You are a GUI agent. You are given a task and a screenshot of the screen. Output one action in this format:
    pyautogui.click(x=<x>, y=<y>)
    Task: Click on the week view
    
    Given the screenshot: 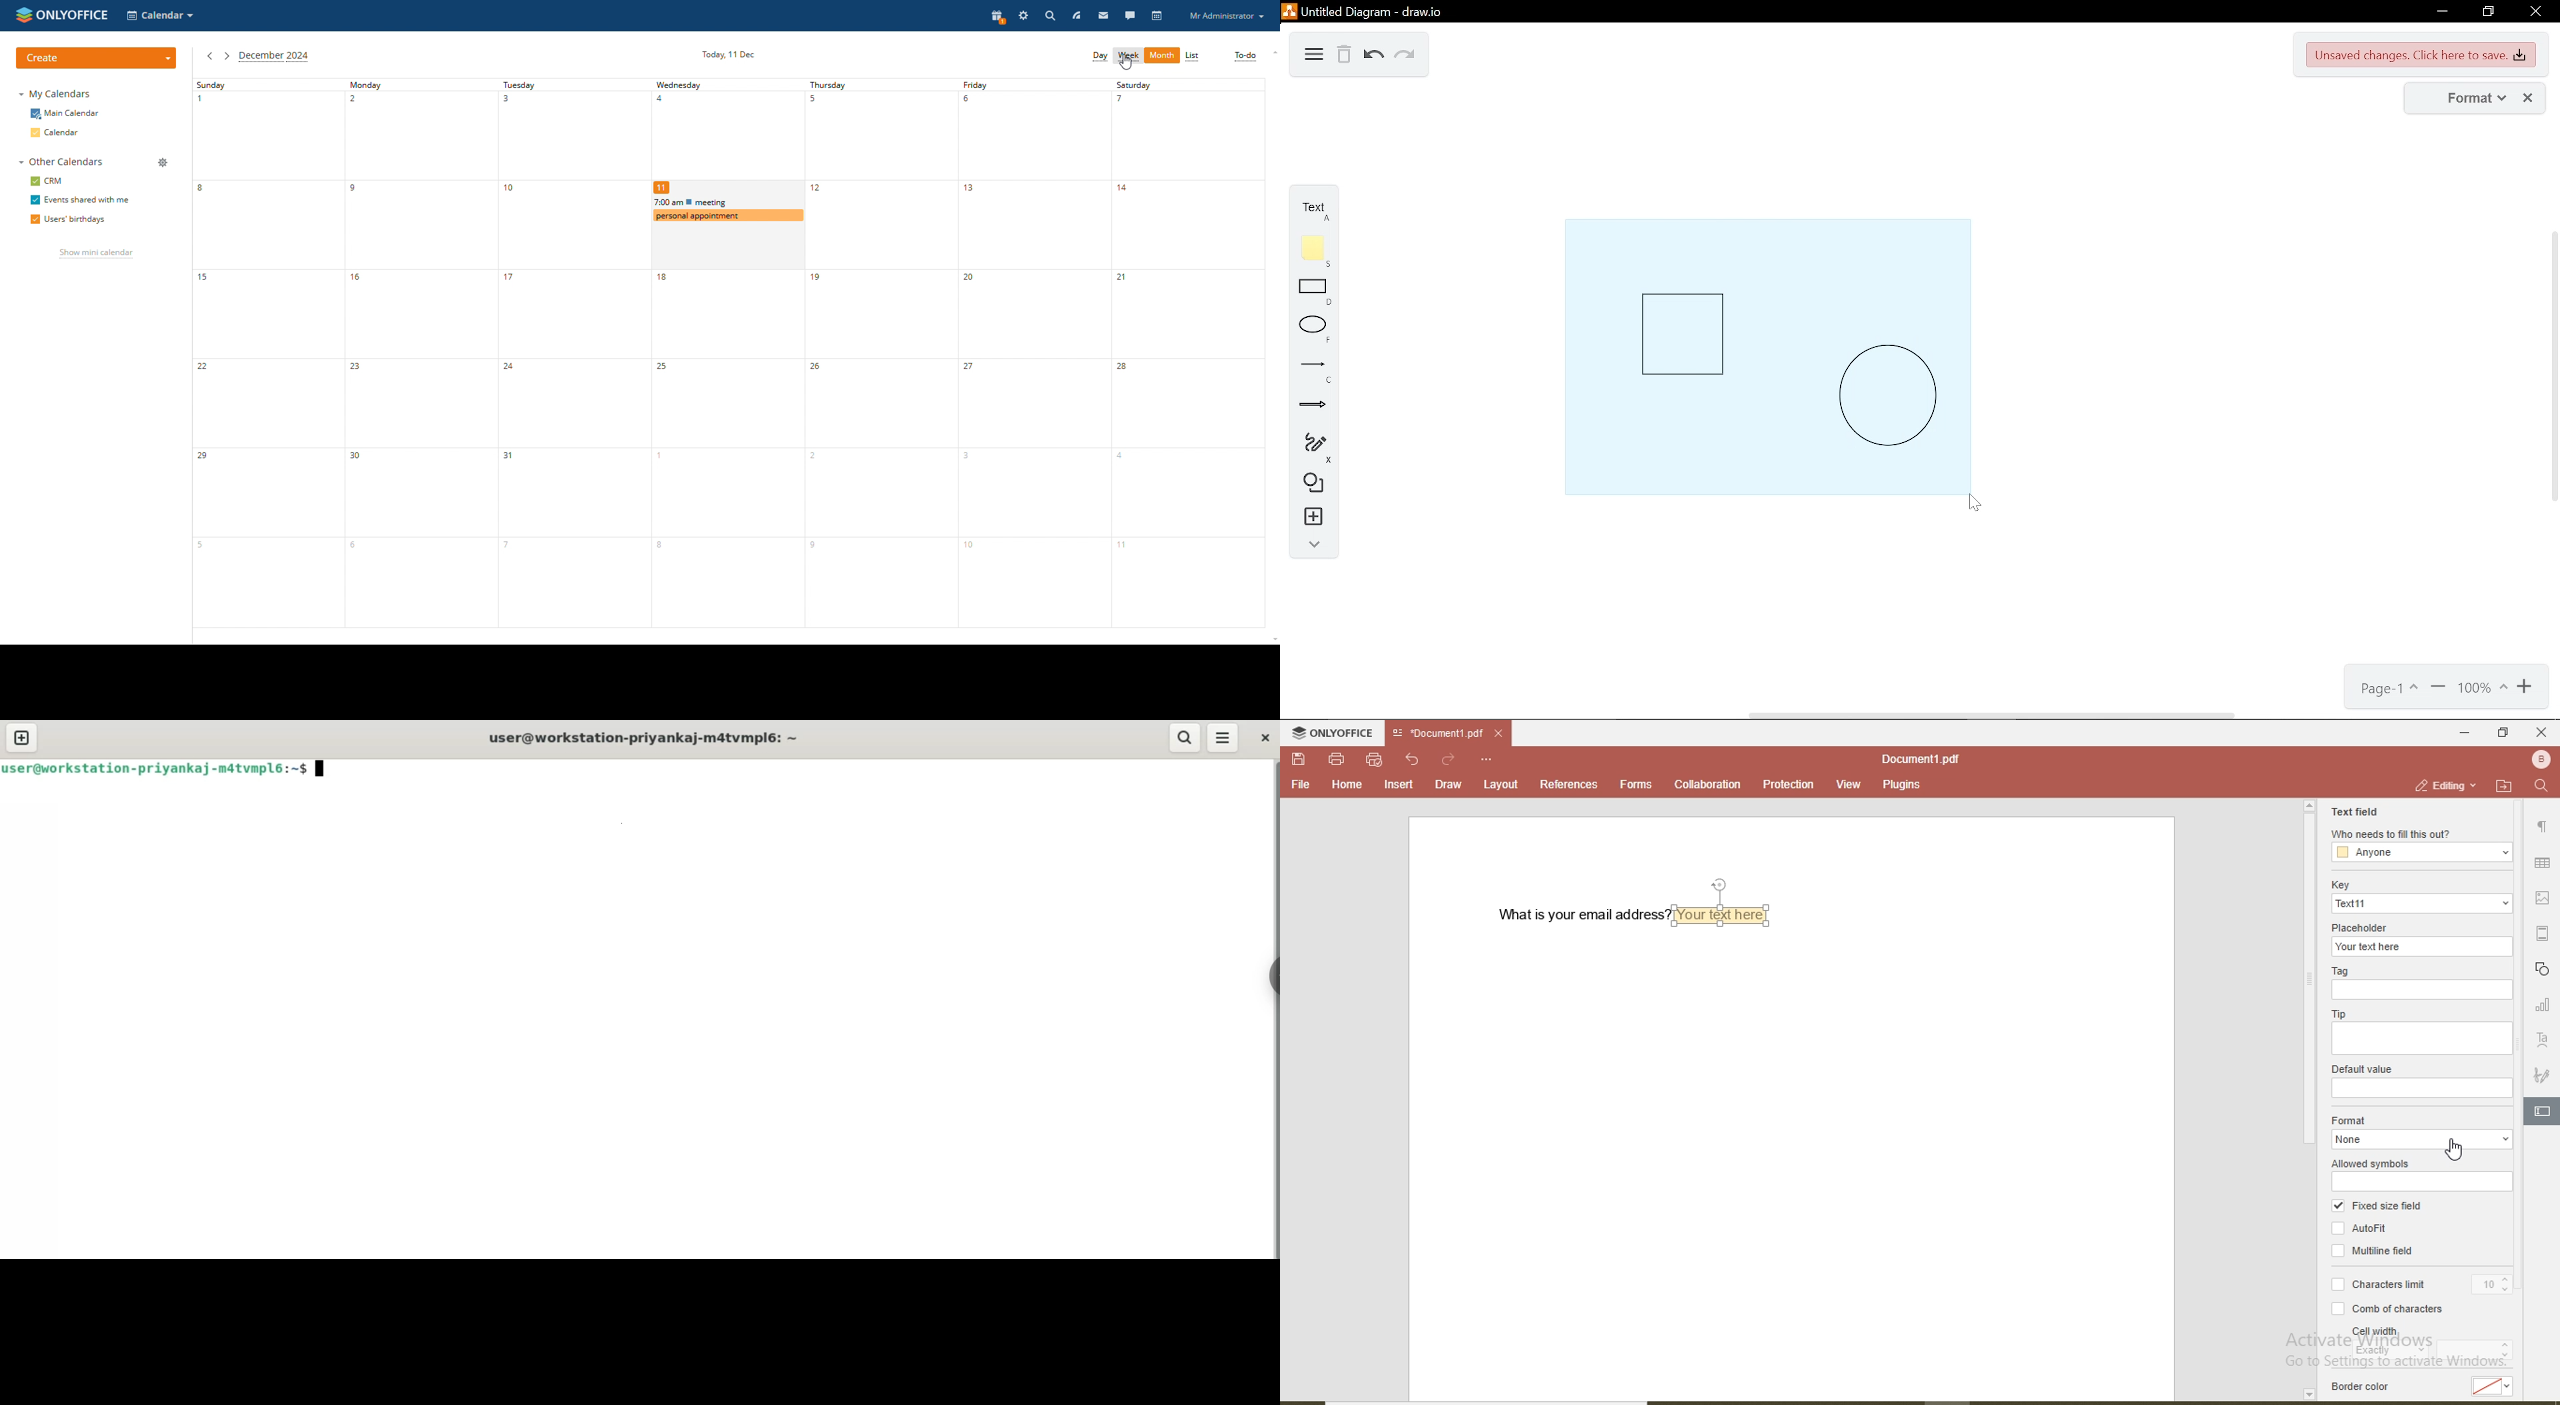 What is the action you would take?
    pyautogui.click(x=1129, y=56)
    